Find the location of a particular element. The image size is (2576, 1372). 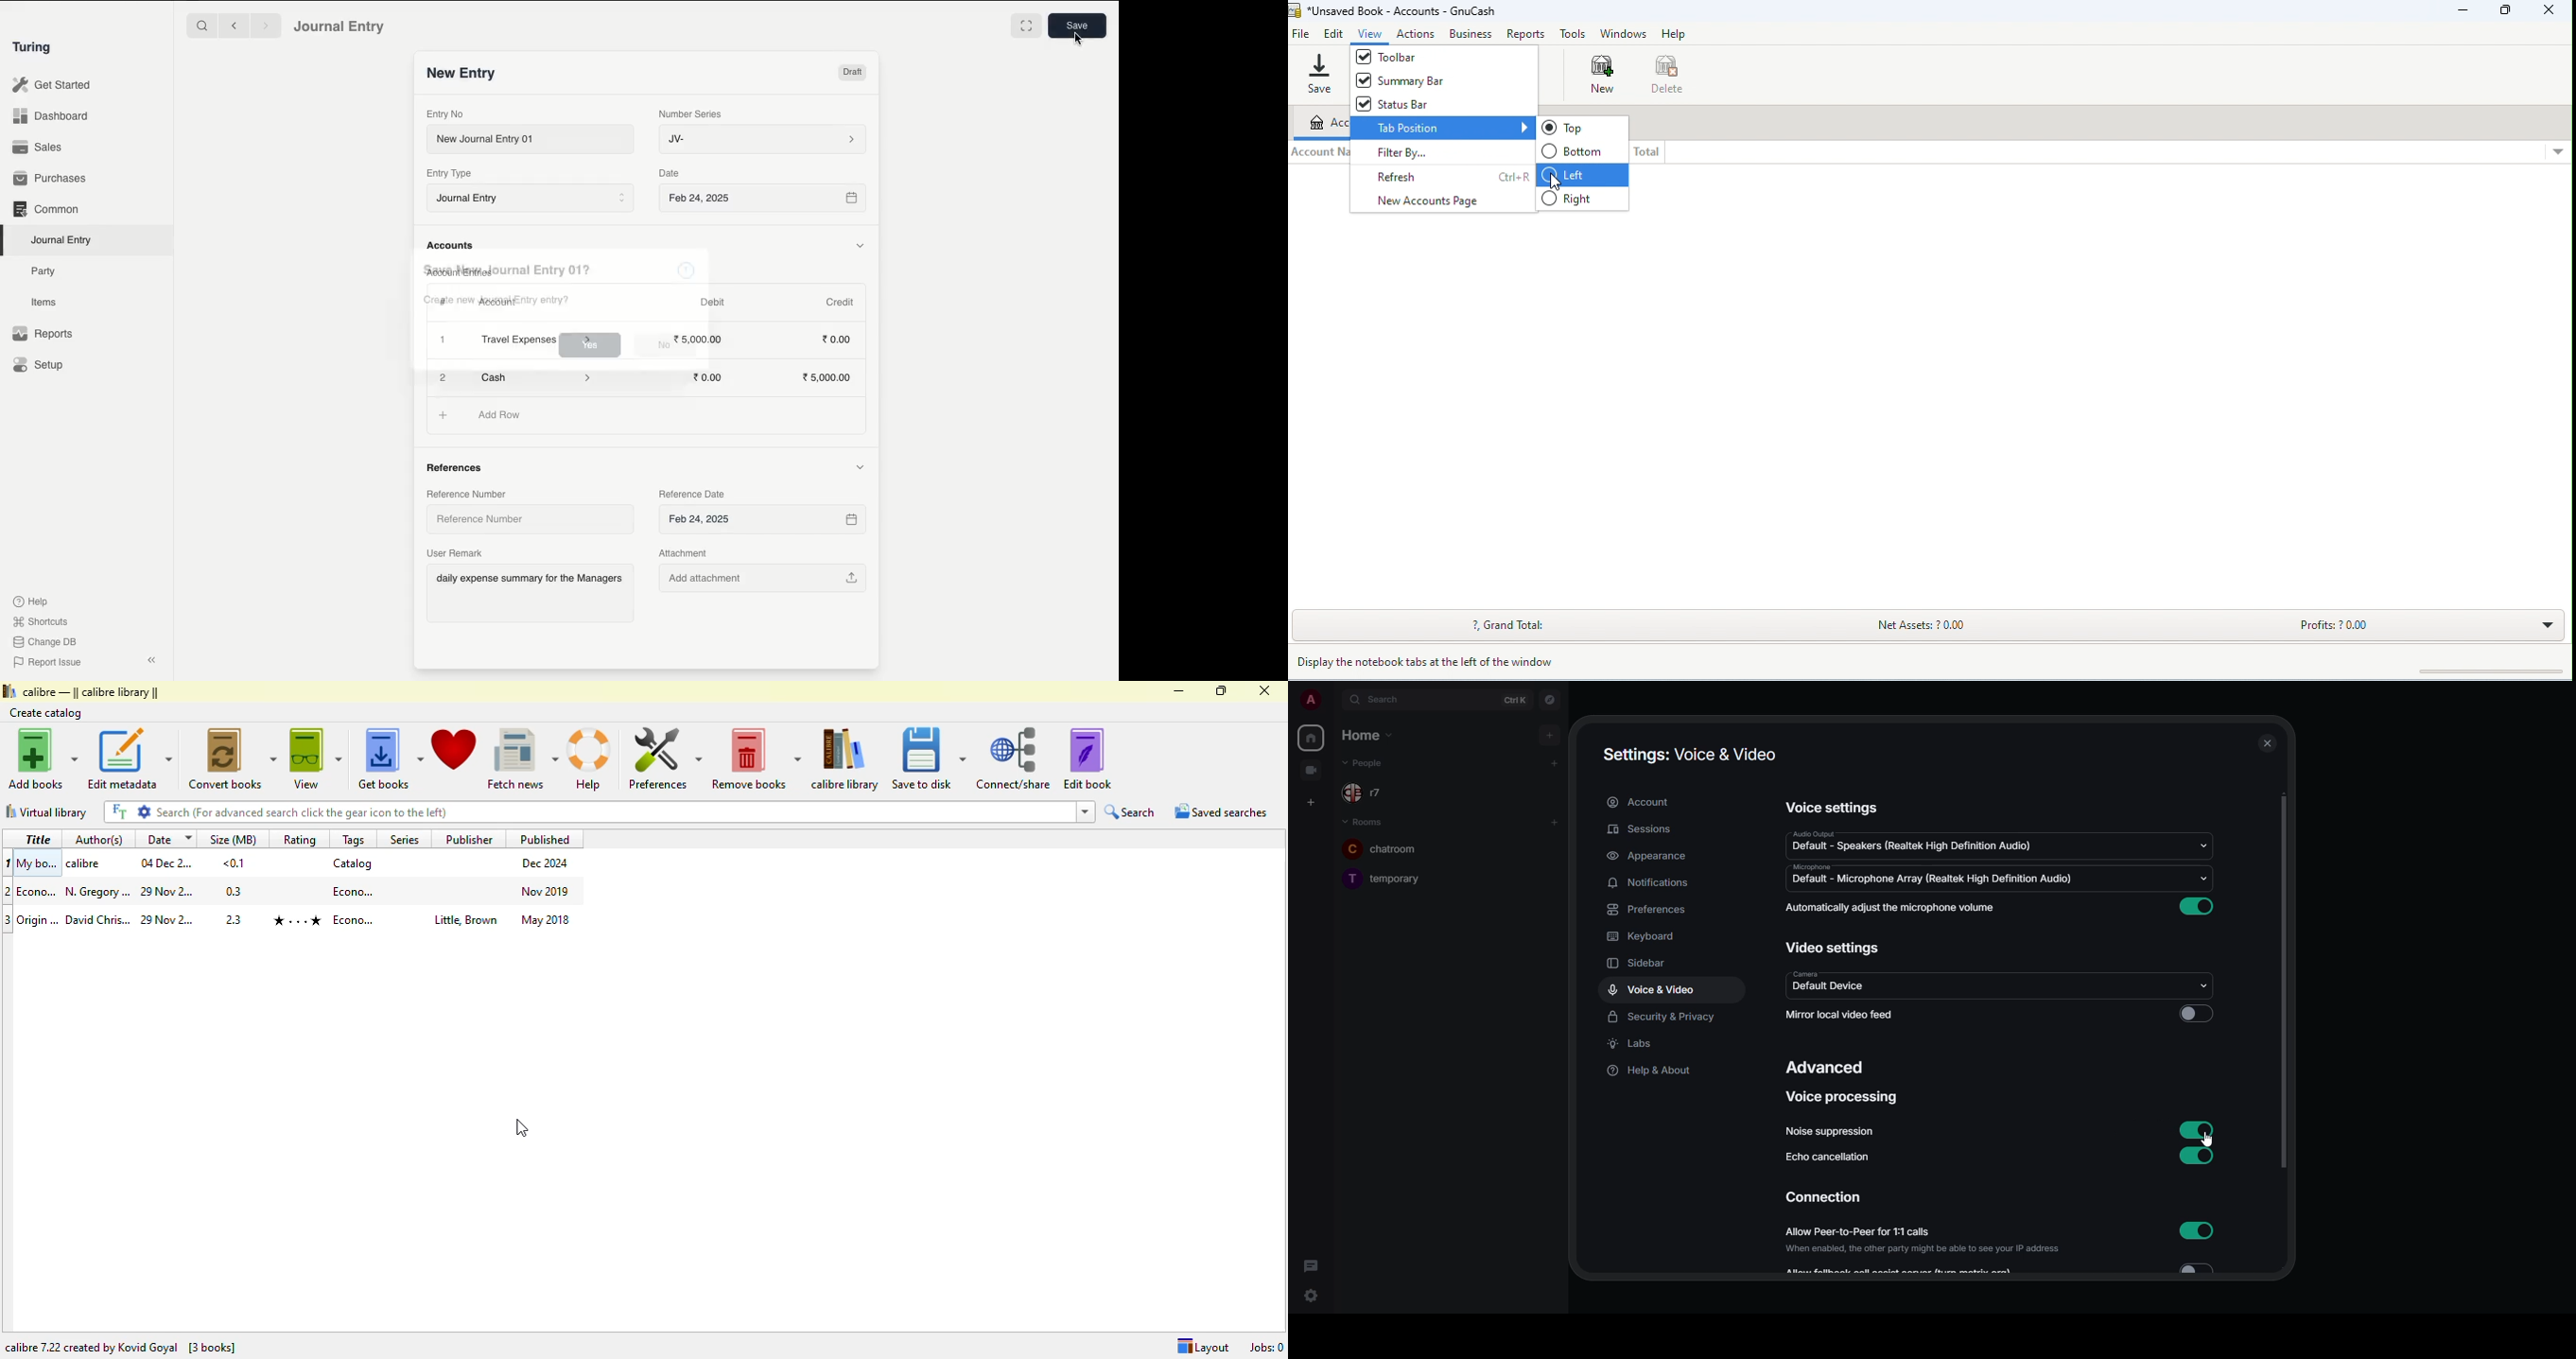

rating is located at coordinates (300, 839).